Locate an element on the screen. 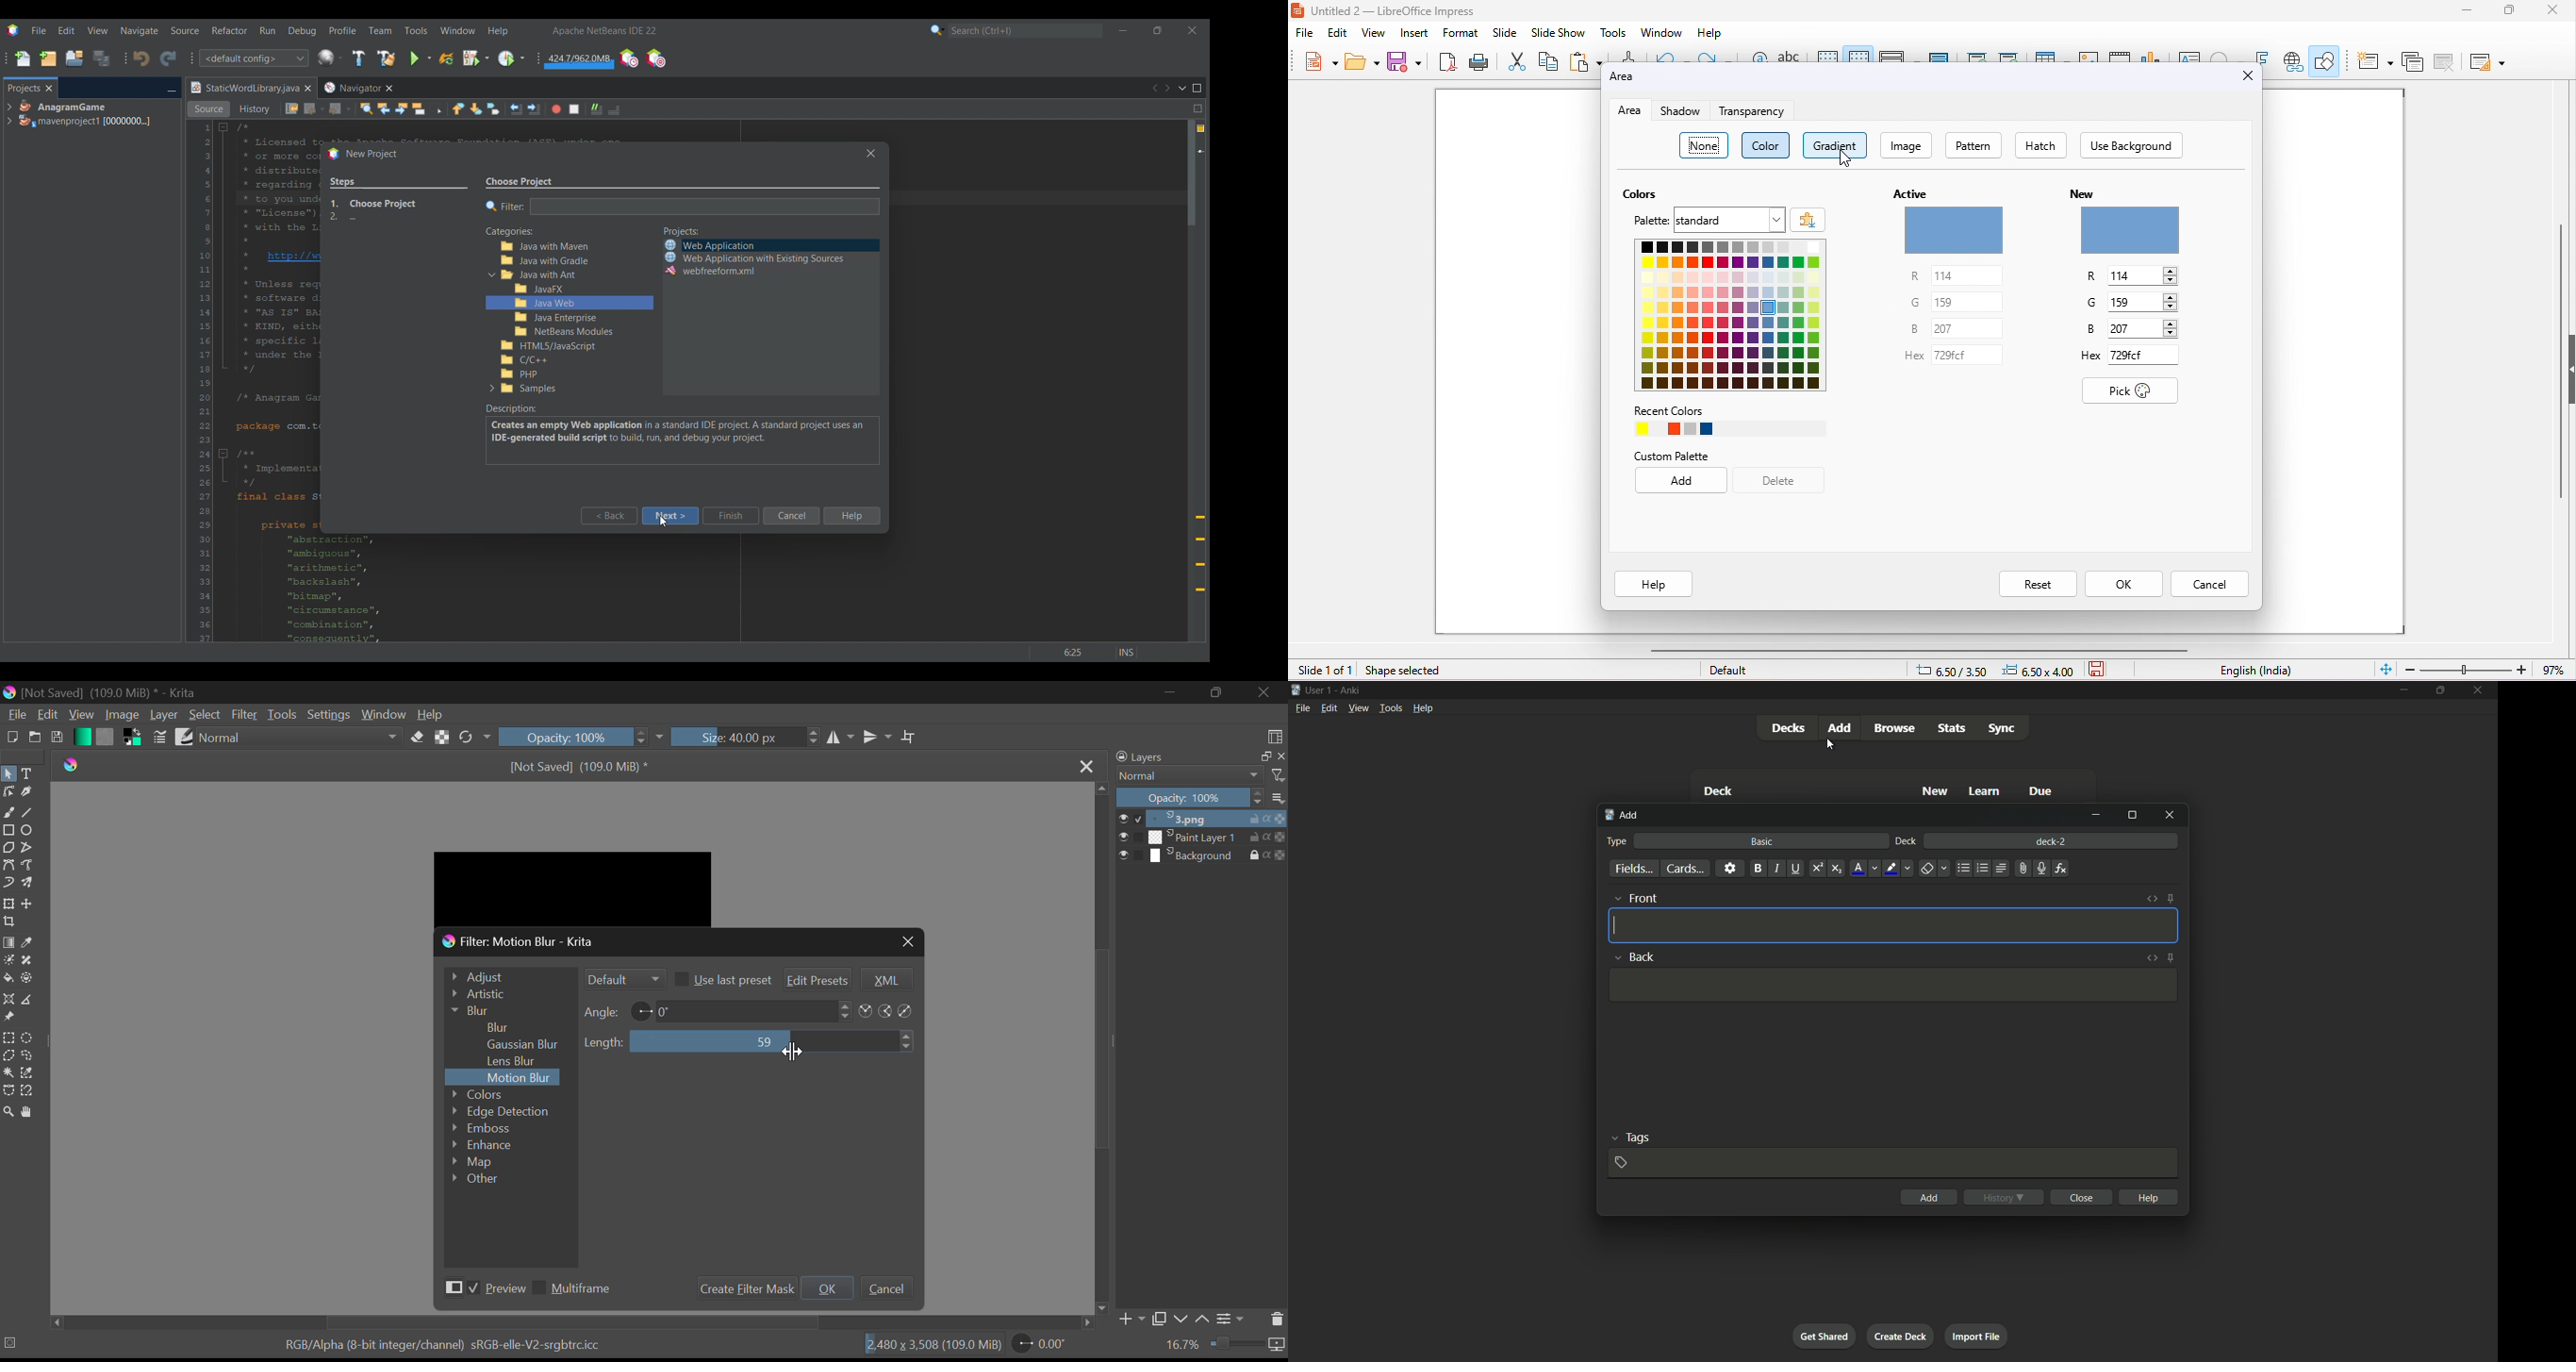 The height and width of the screenshot is (1372, 2576). use background is located at coordinates (2131, 145).